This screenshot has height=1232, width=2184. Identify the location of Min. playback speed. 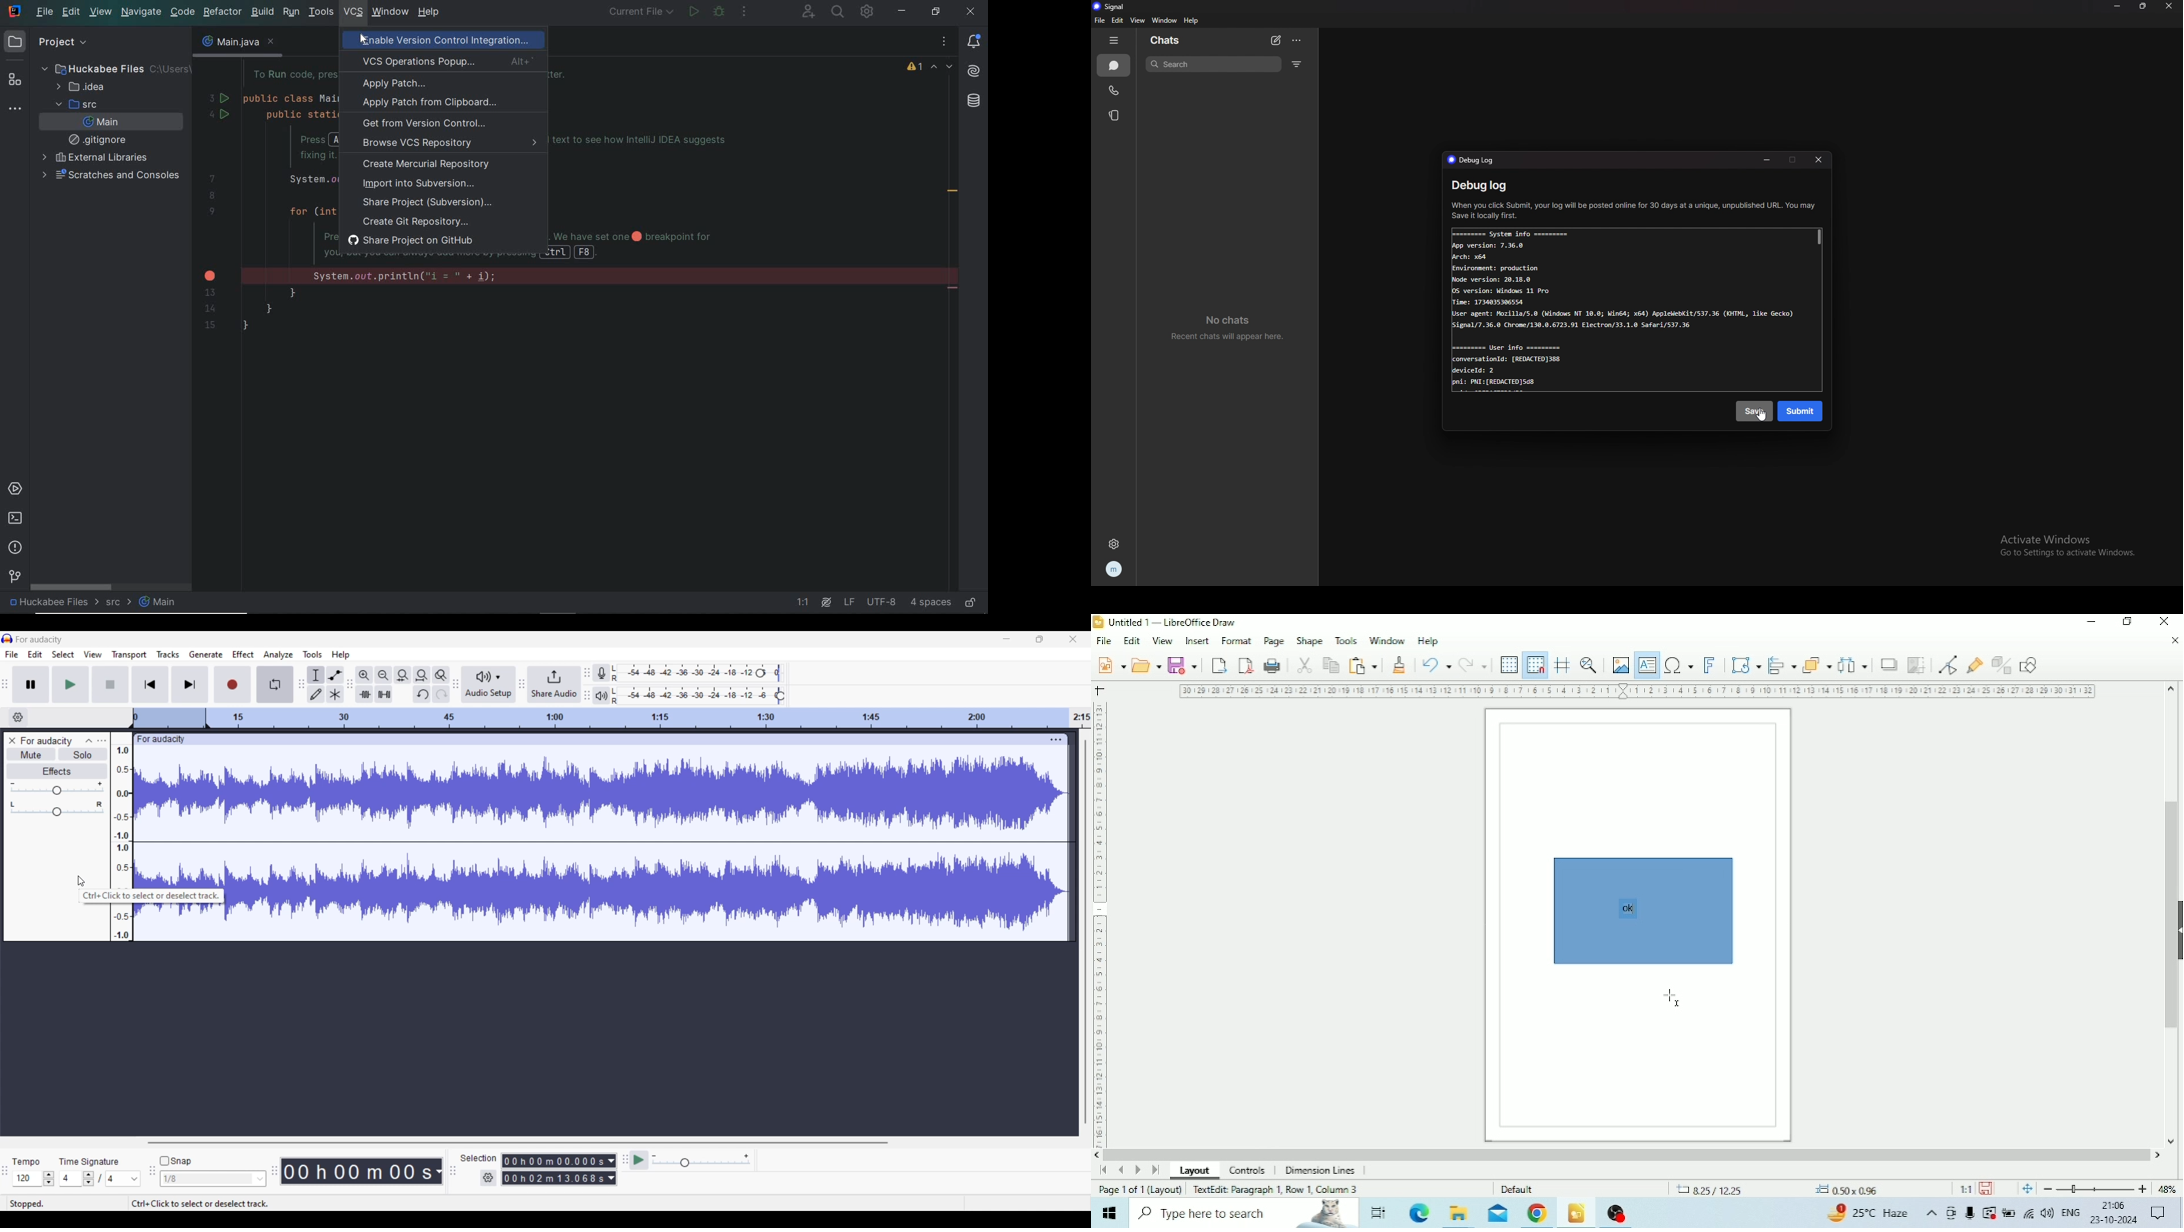
(655, 1156).